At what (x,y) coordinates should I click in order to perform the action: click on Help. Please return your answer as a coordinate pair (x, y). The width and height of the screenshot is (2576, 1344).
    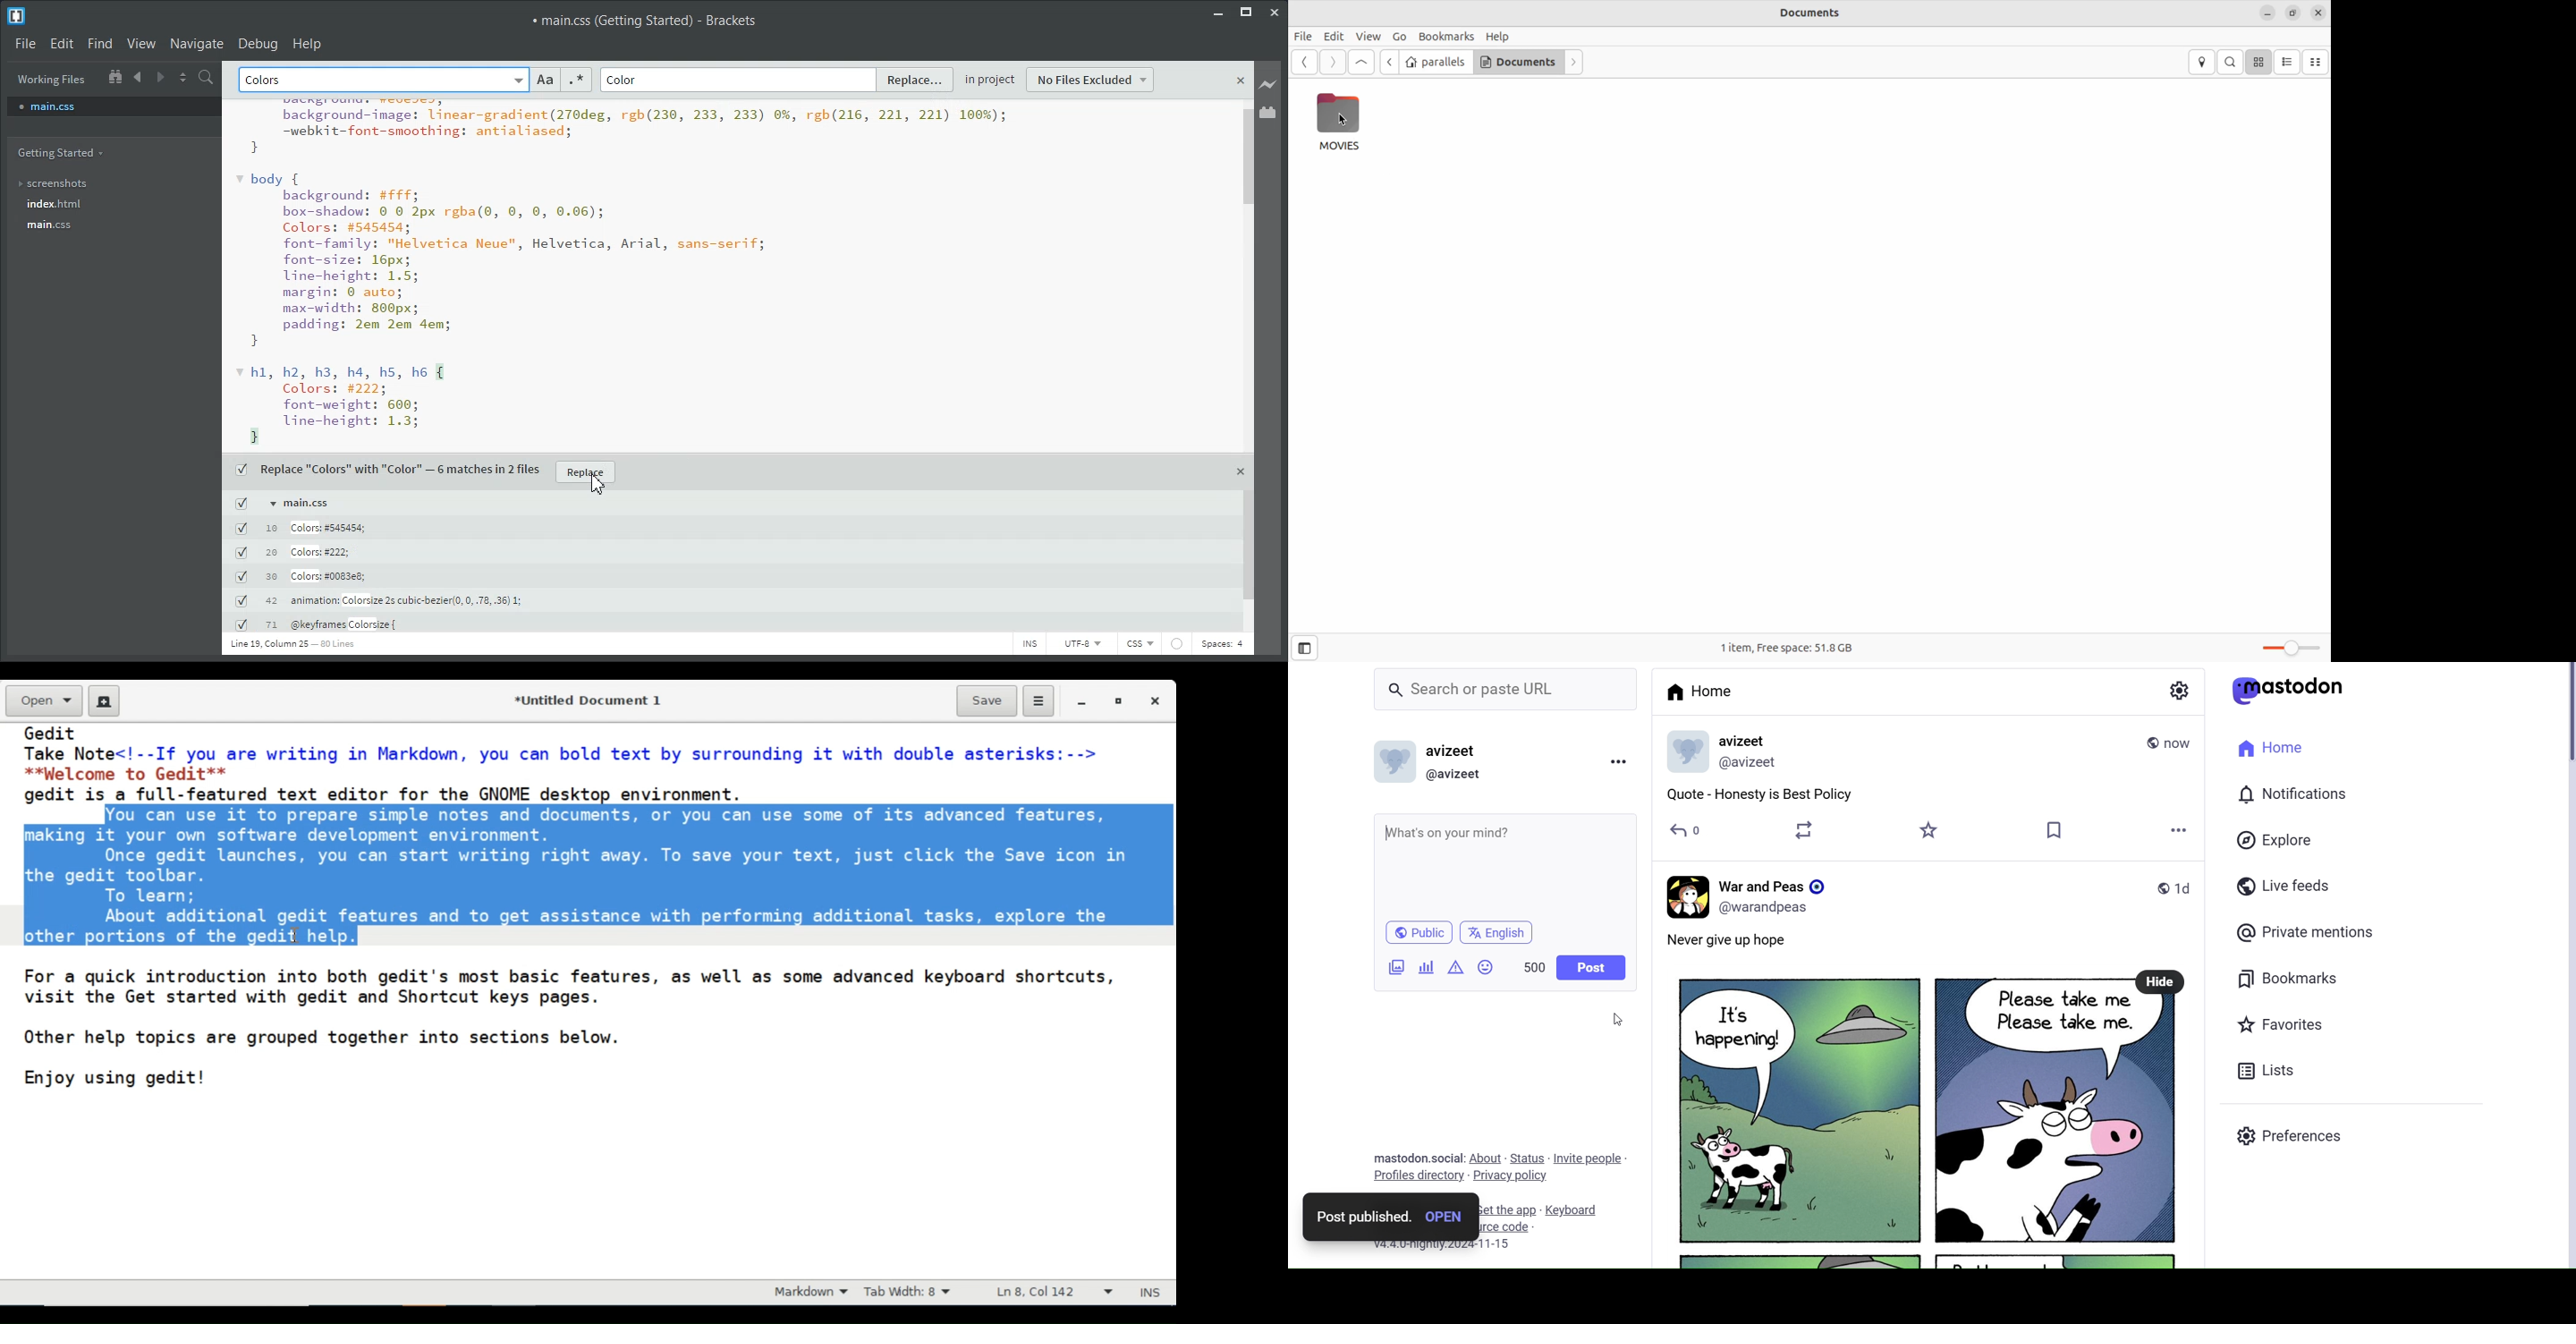
    Looking at the image, I should click on (308, 43).